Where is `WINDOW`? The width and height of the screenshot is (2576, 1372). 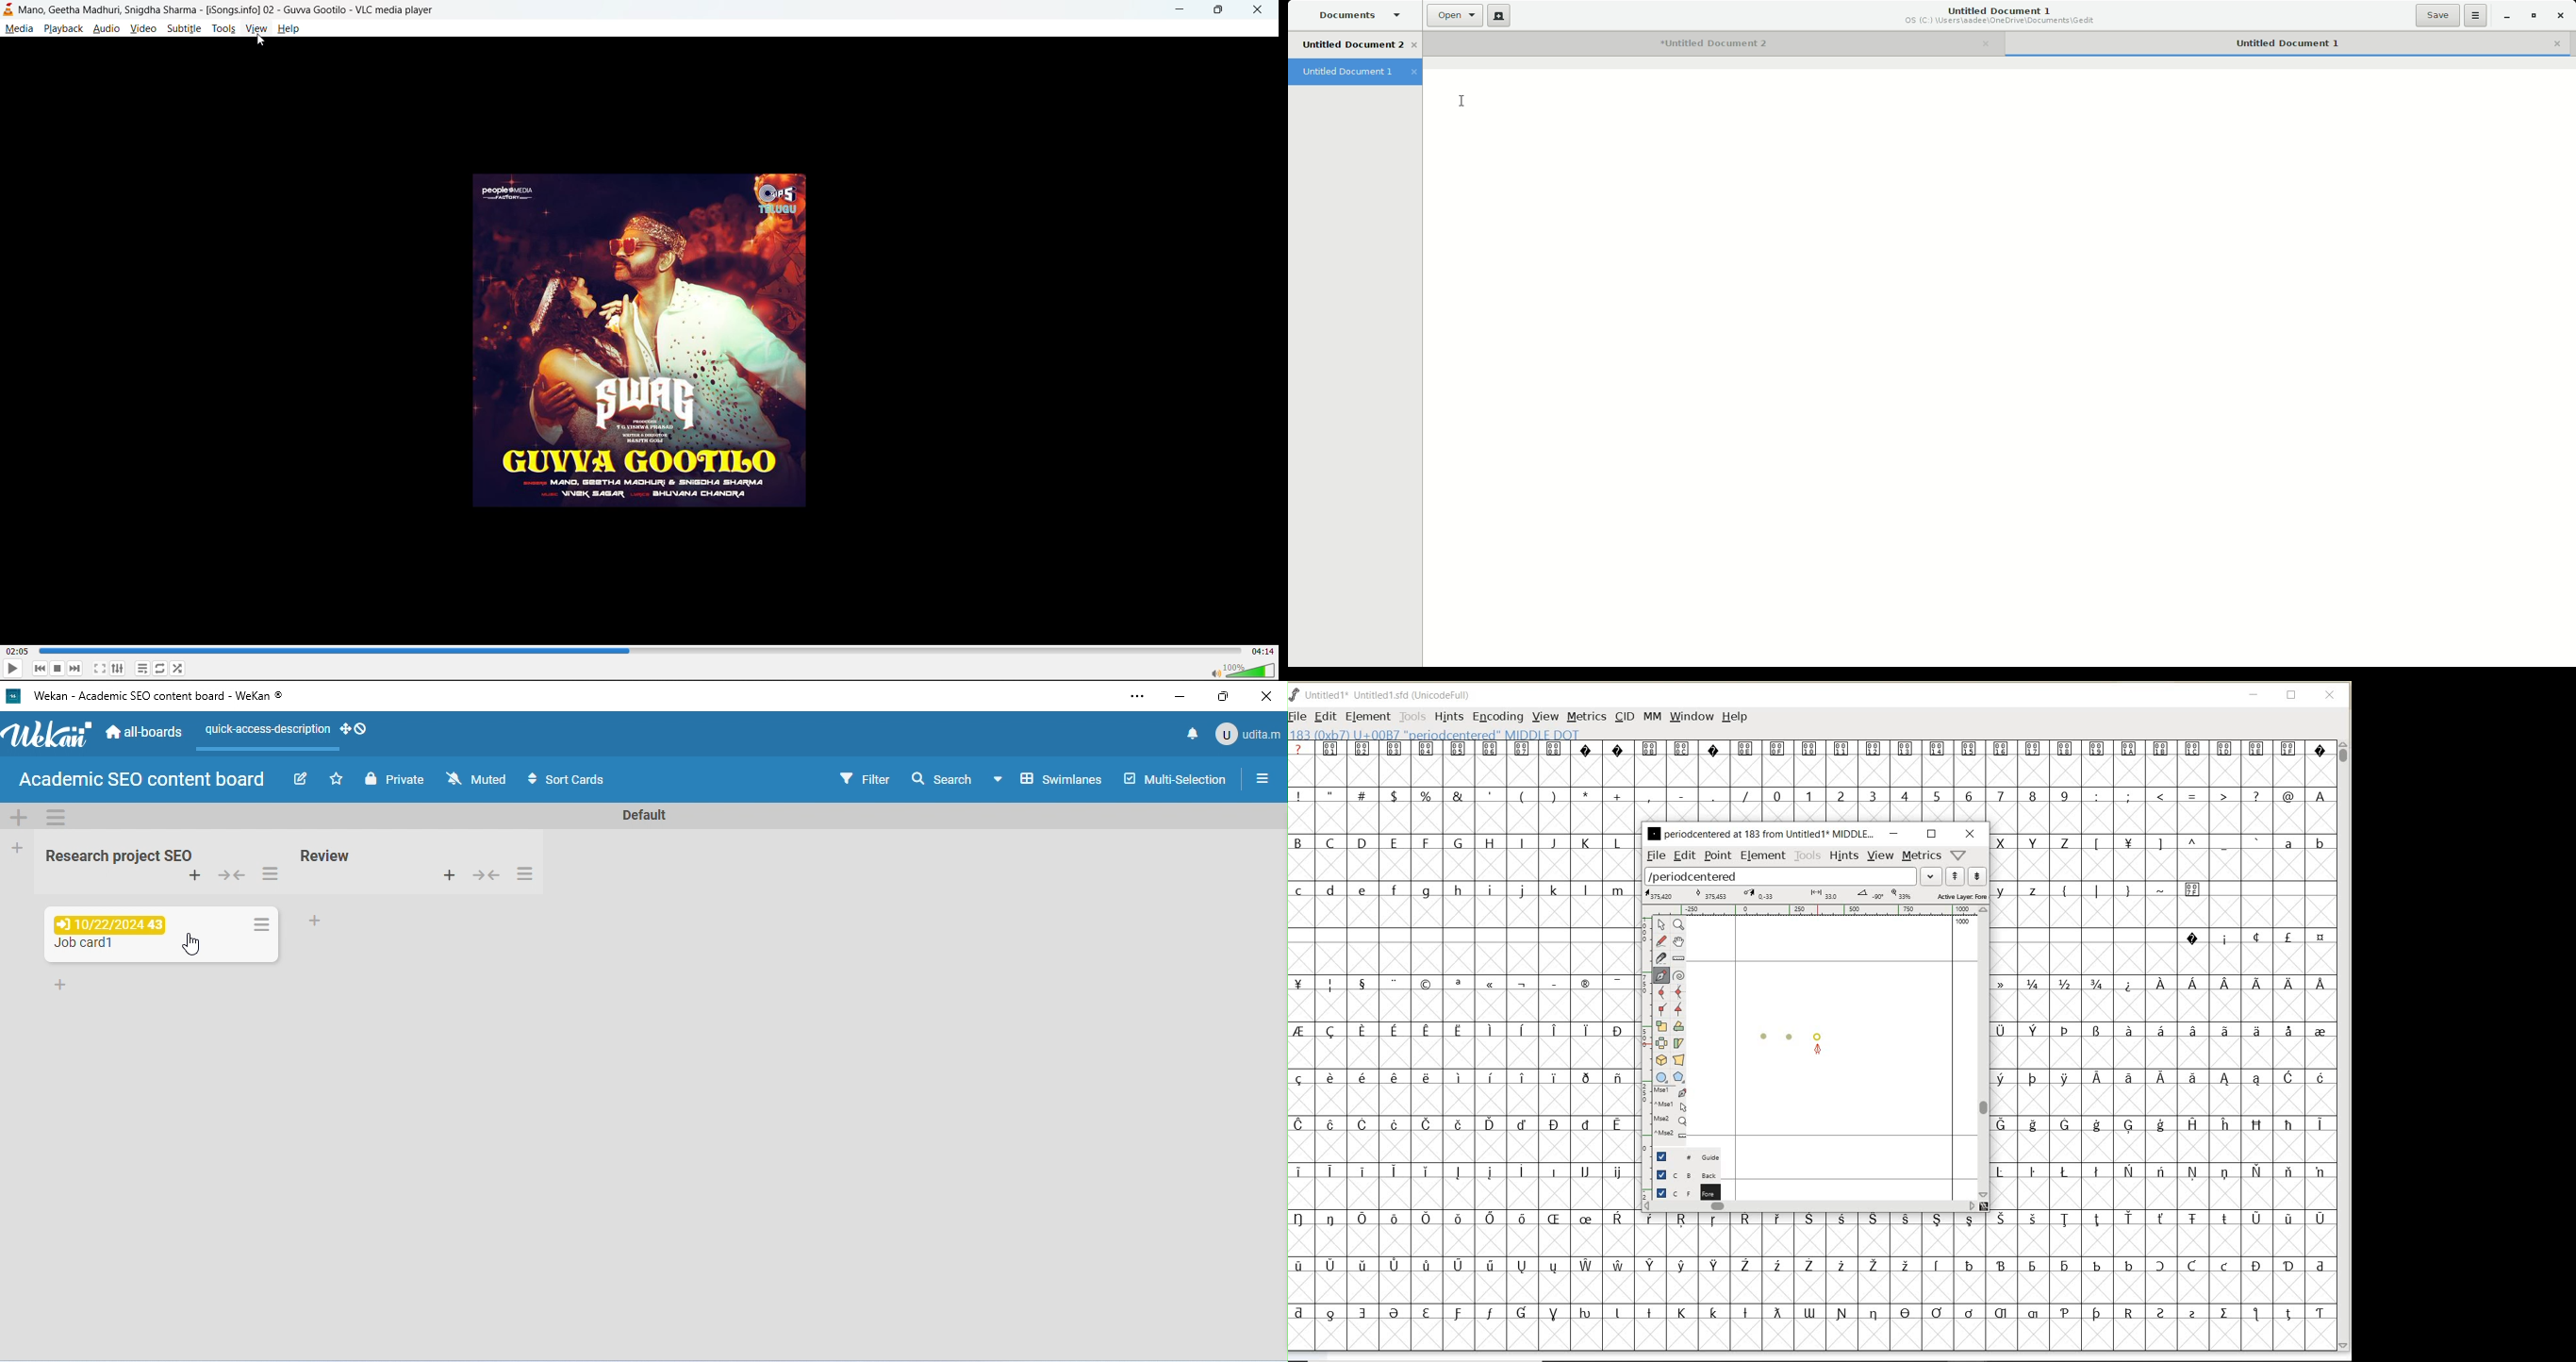 WINDOW is located at coordinates (1692, 716).